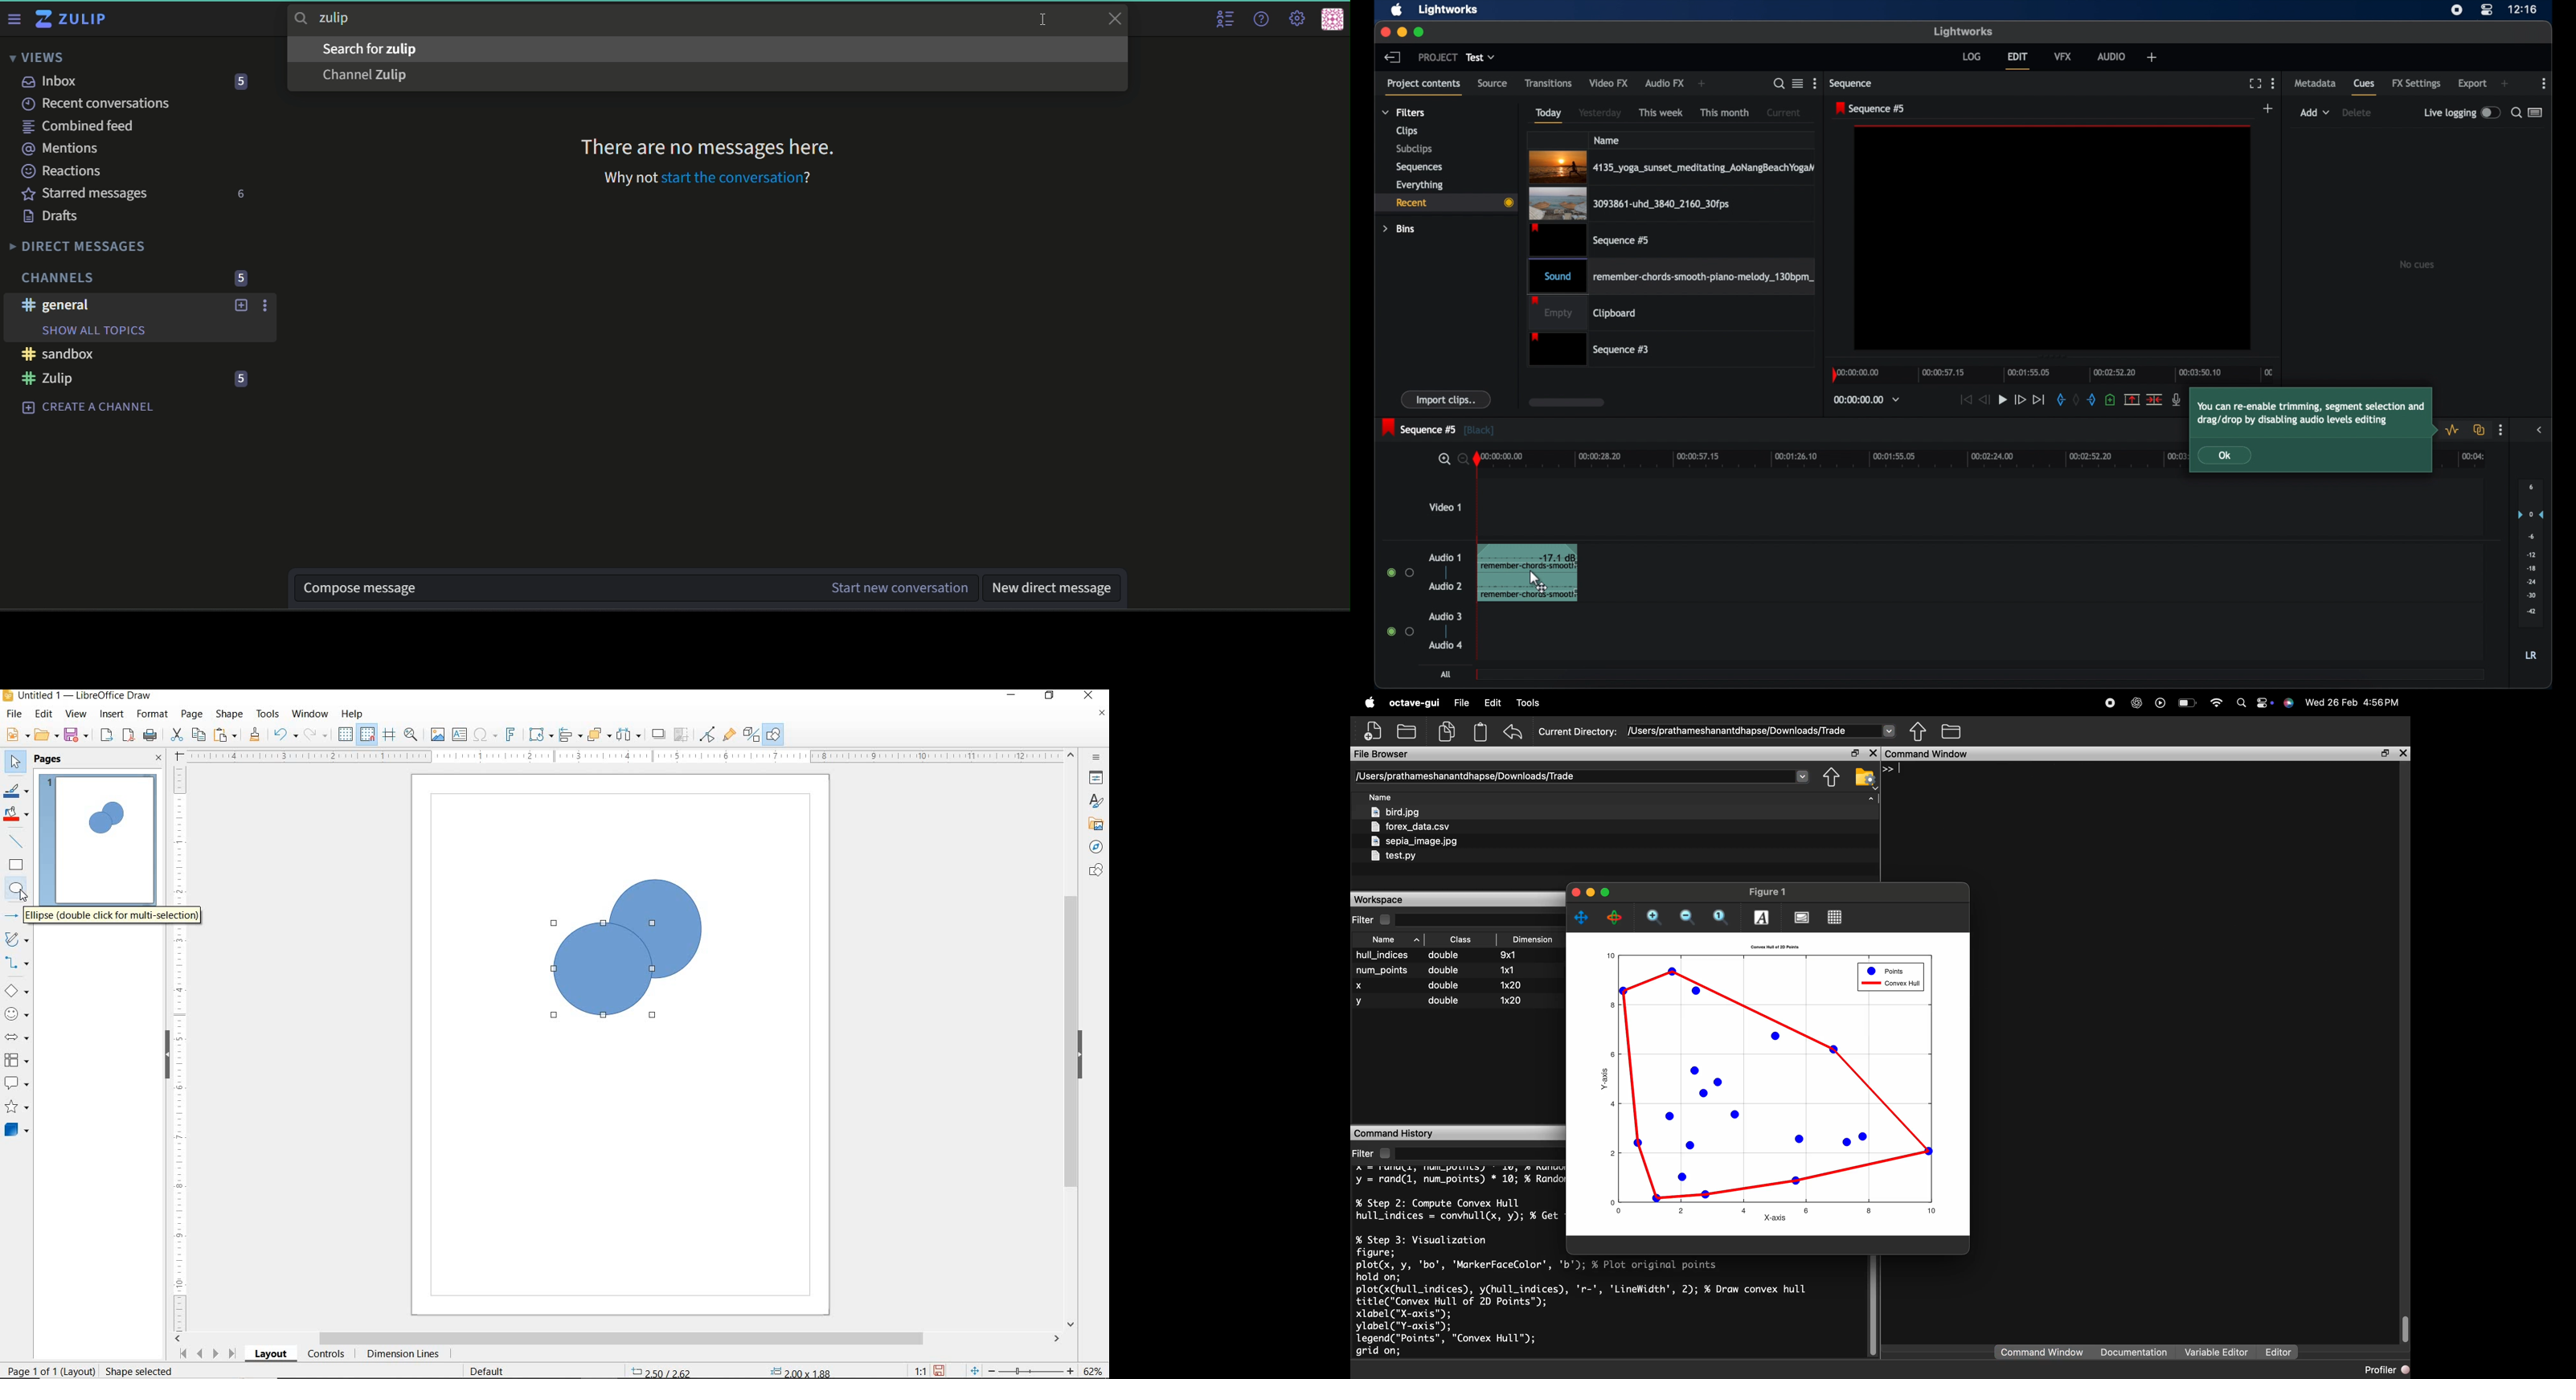 This screenshot has width=2576, height=1400. What do you see at coordinates (2516, 112) in the screenshot?
I see `search` at bounding box center [2516, 112].